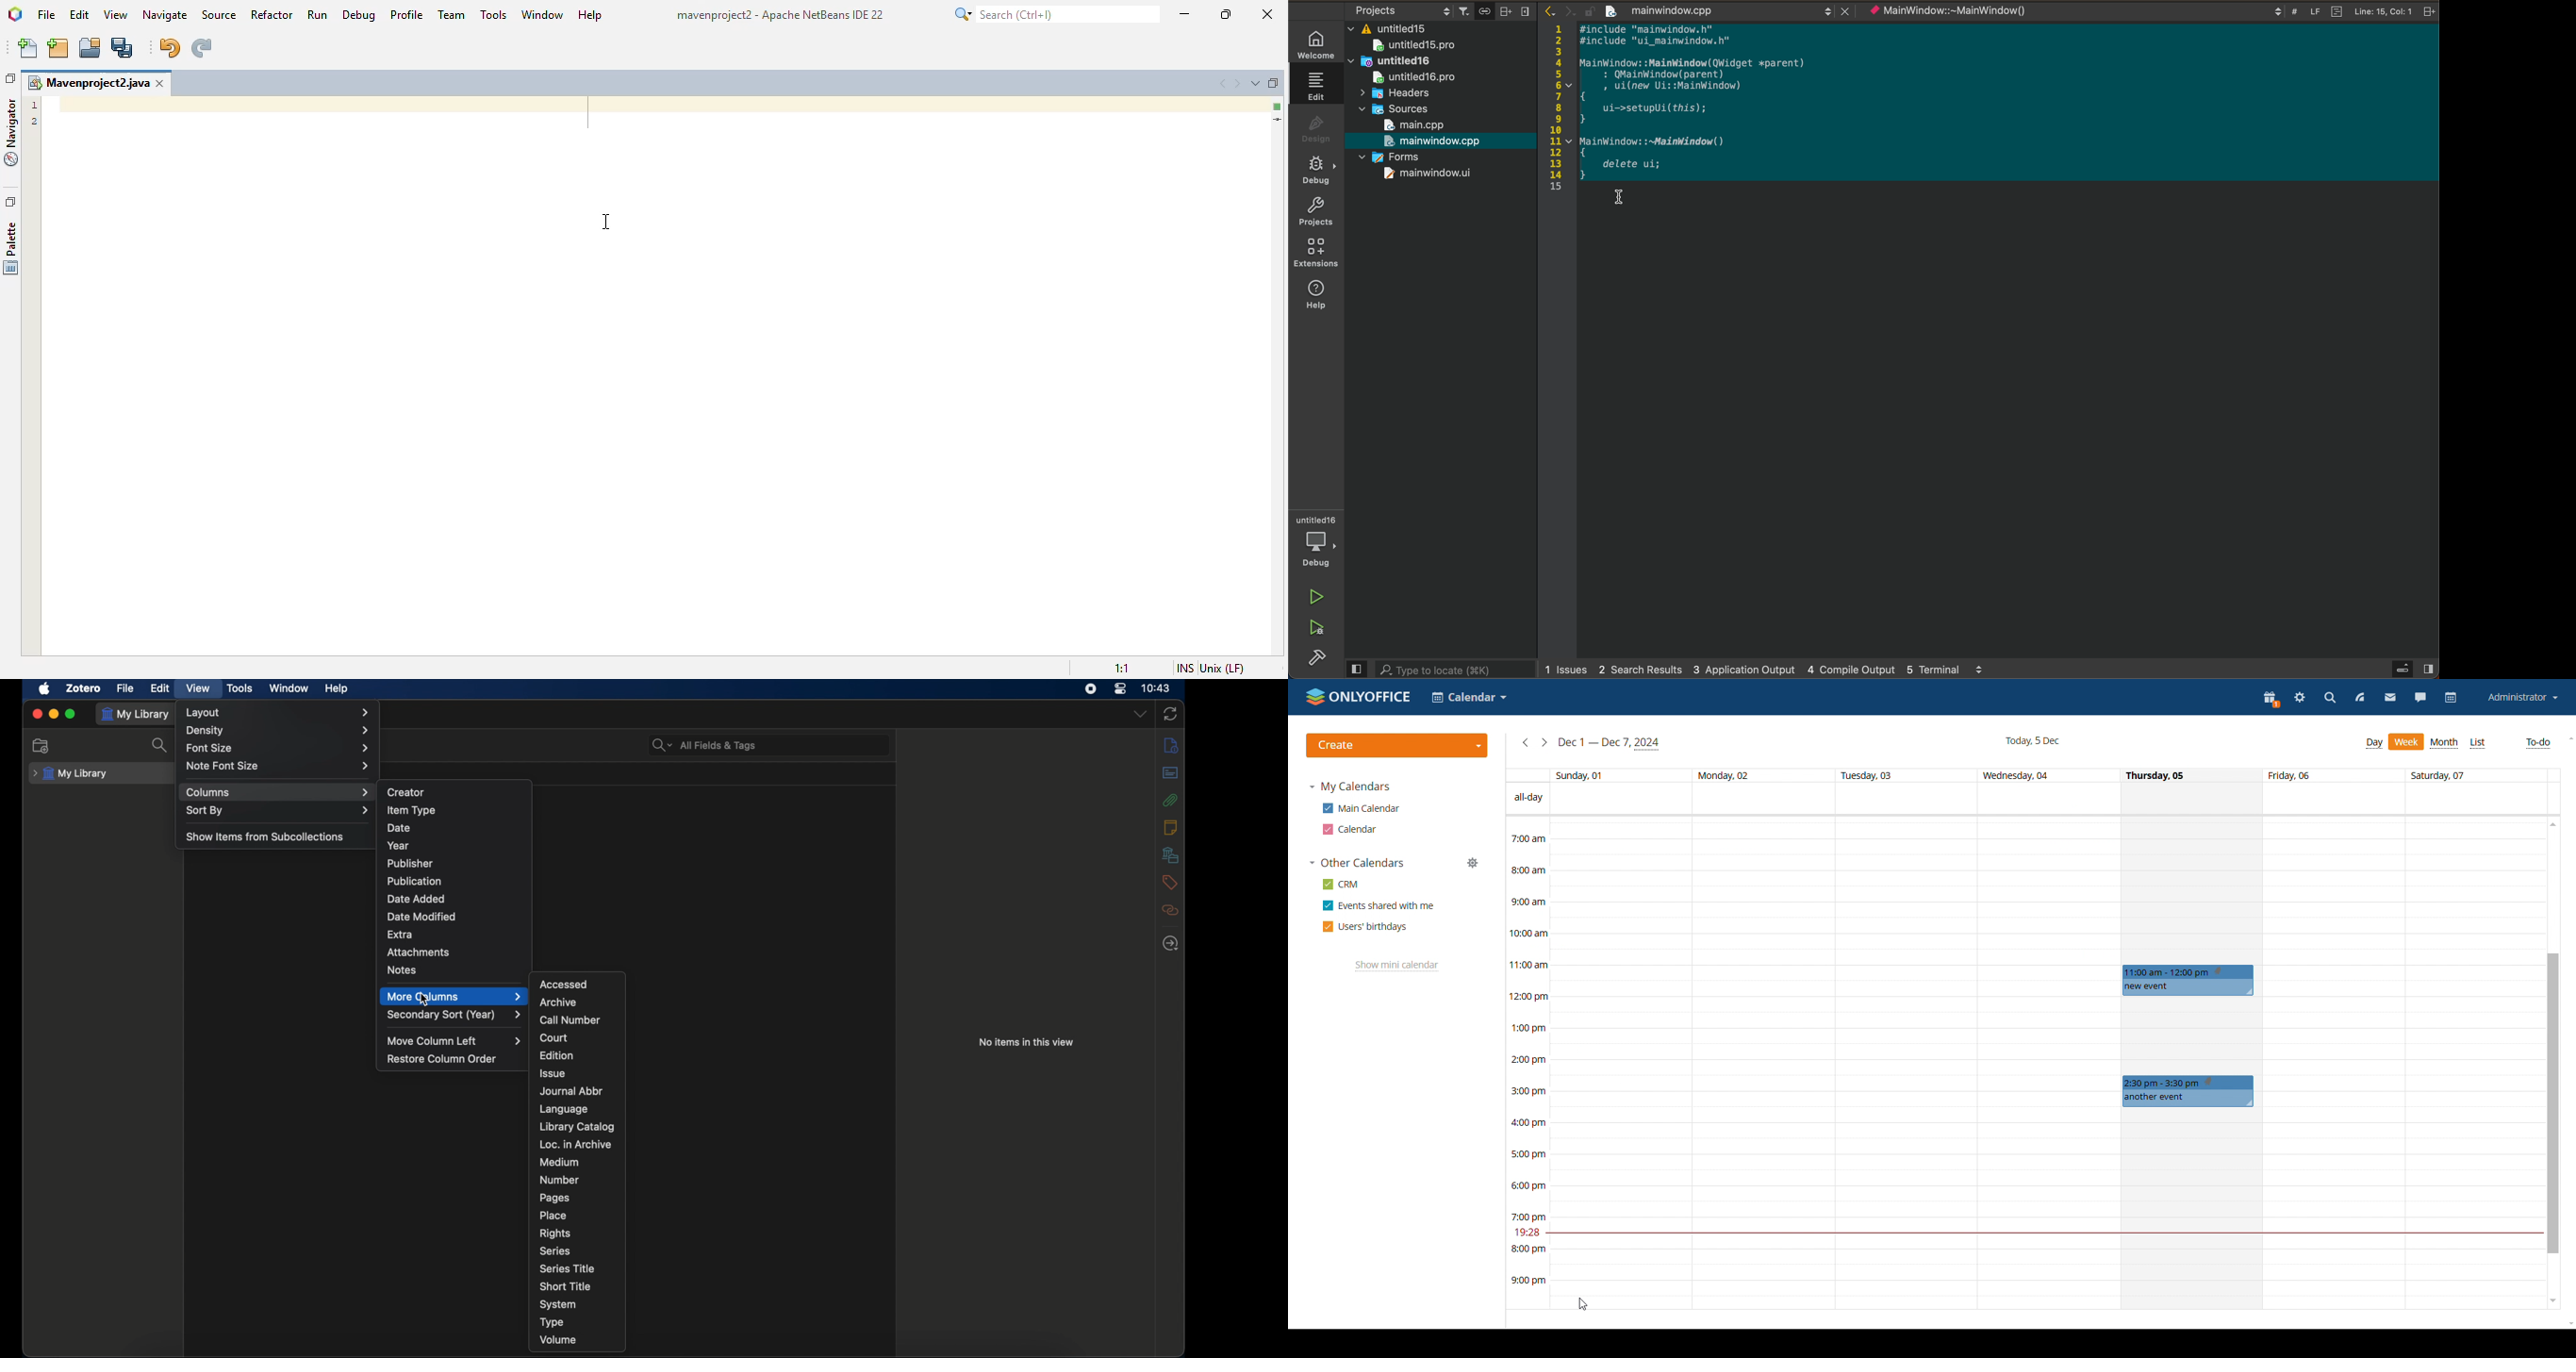 The height and width of the screenshot is (1372, 2576). Describe the element at coordinates (265, 837) in the screenshot. I see `show items from subcollections` at that location.